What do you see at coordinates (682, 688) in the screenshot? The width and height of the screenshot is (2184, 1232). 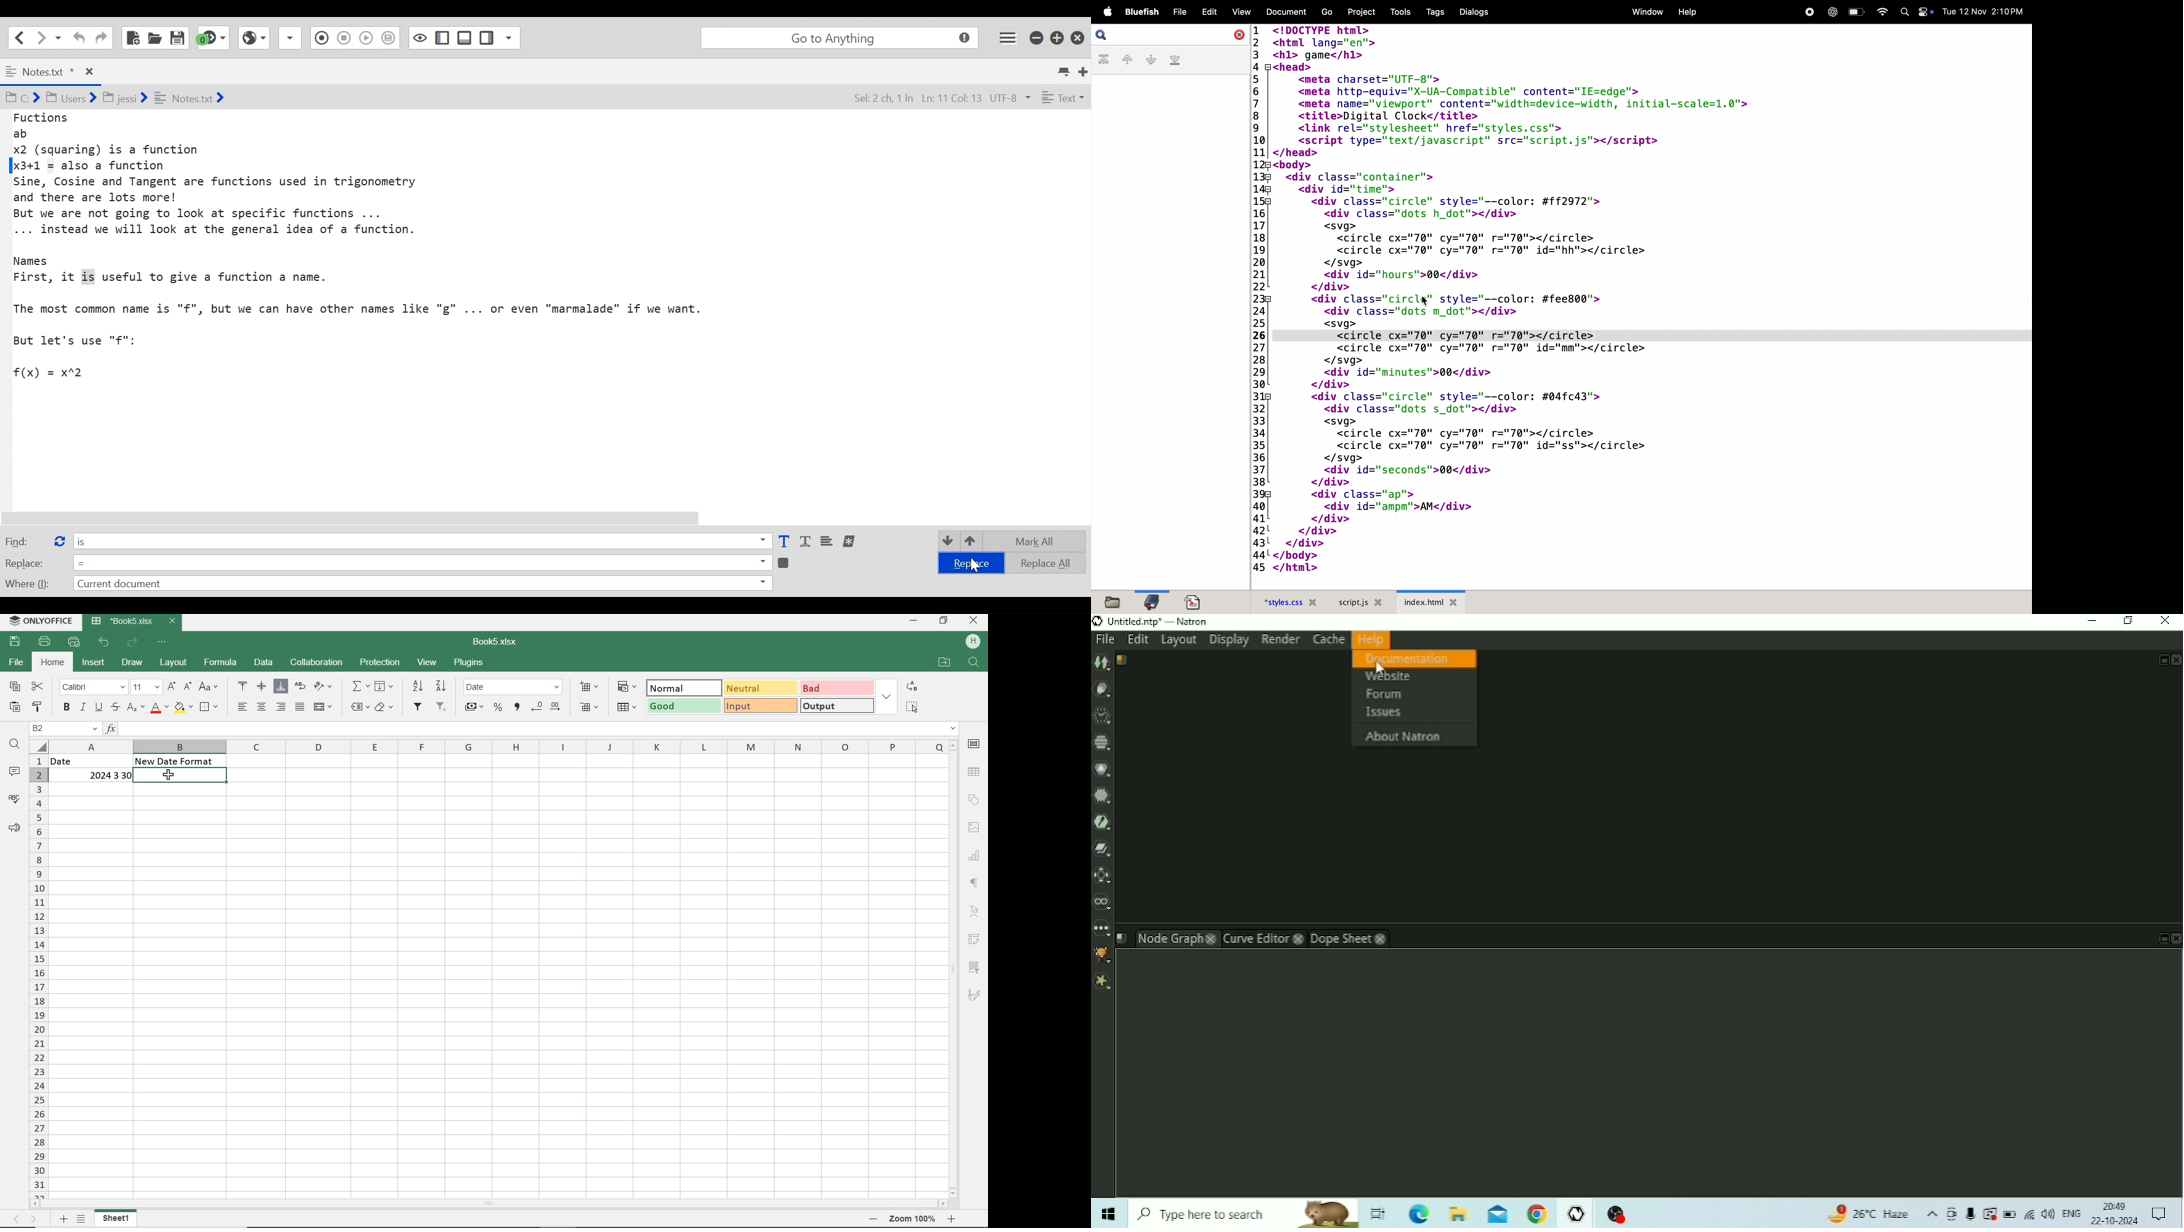 I see `NORMAL` at bounding box center [682, 688].